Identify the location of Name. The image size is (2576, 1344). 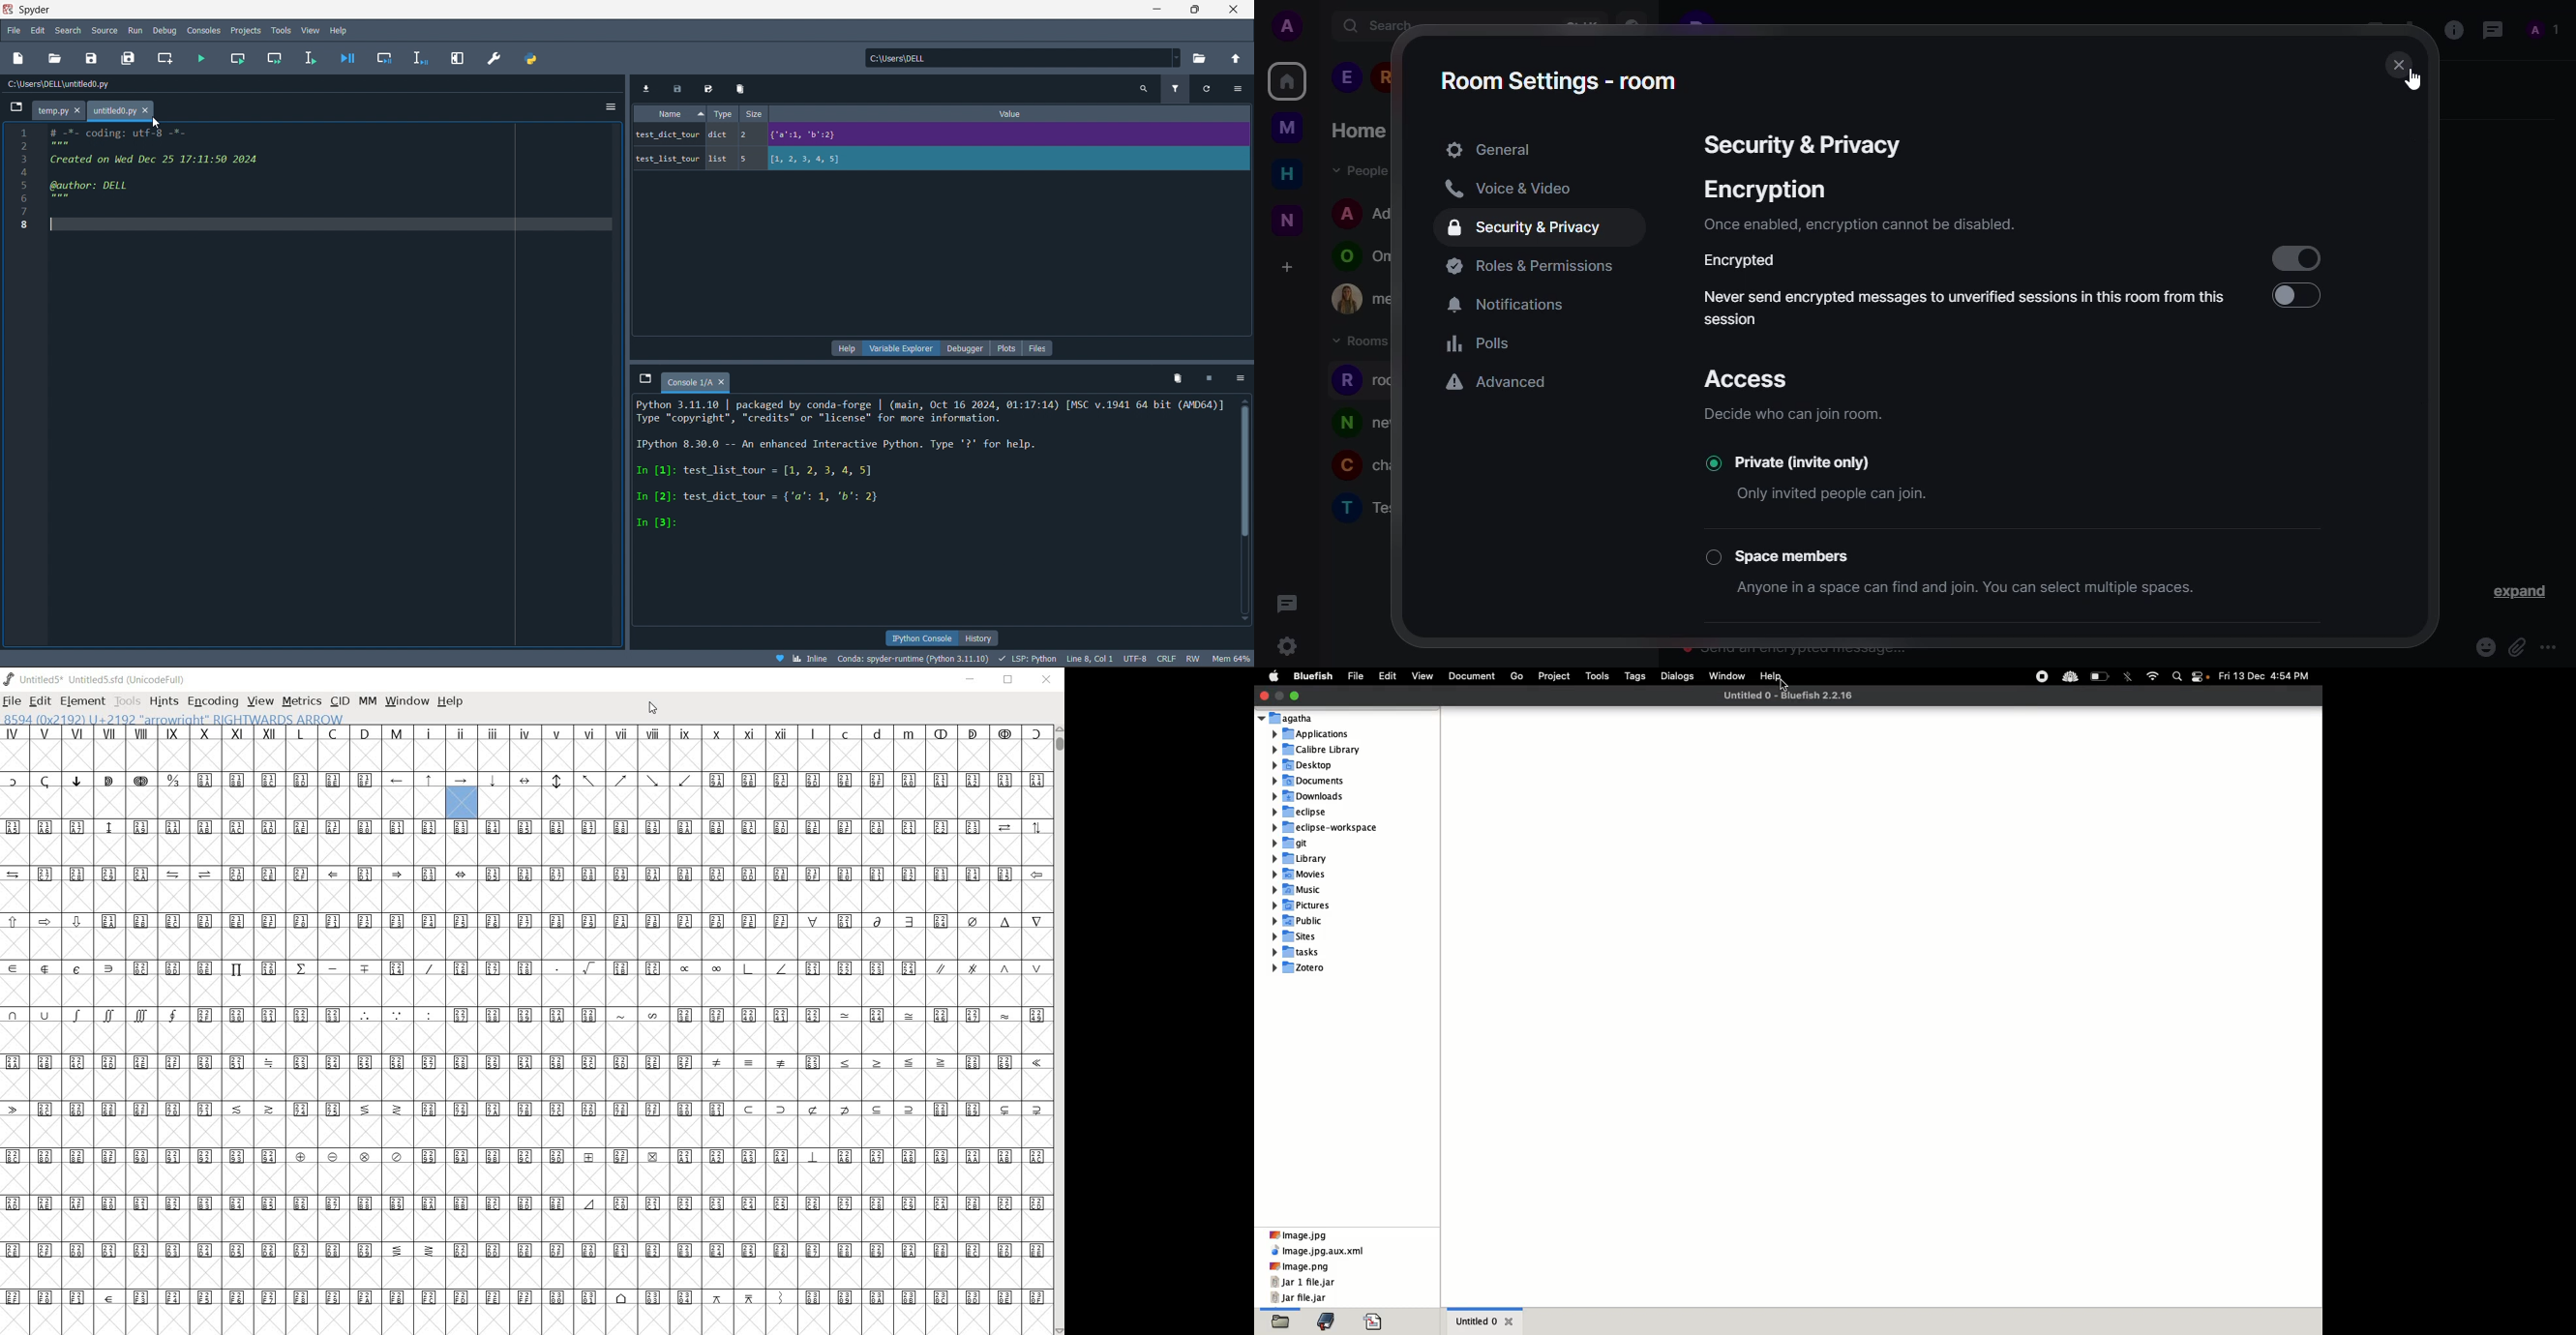
(1748, 696).